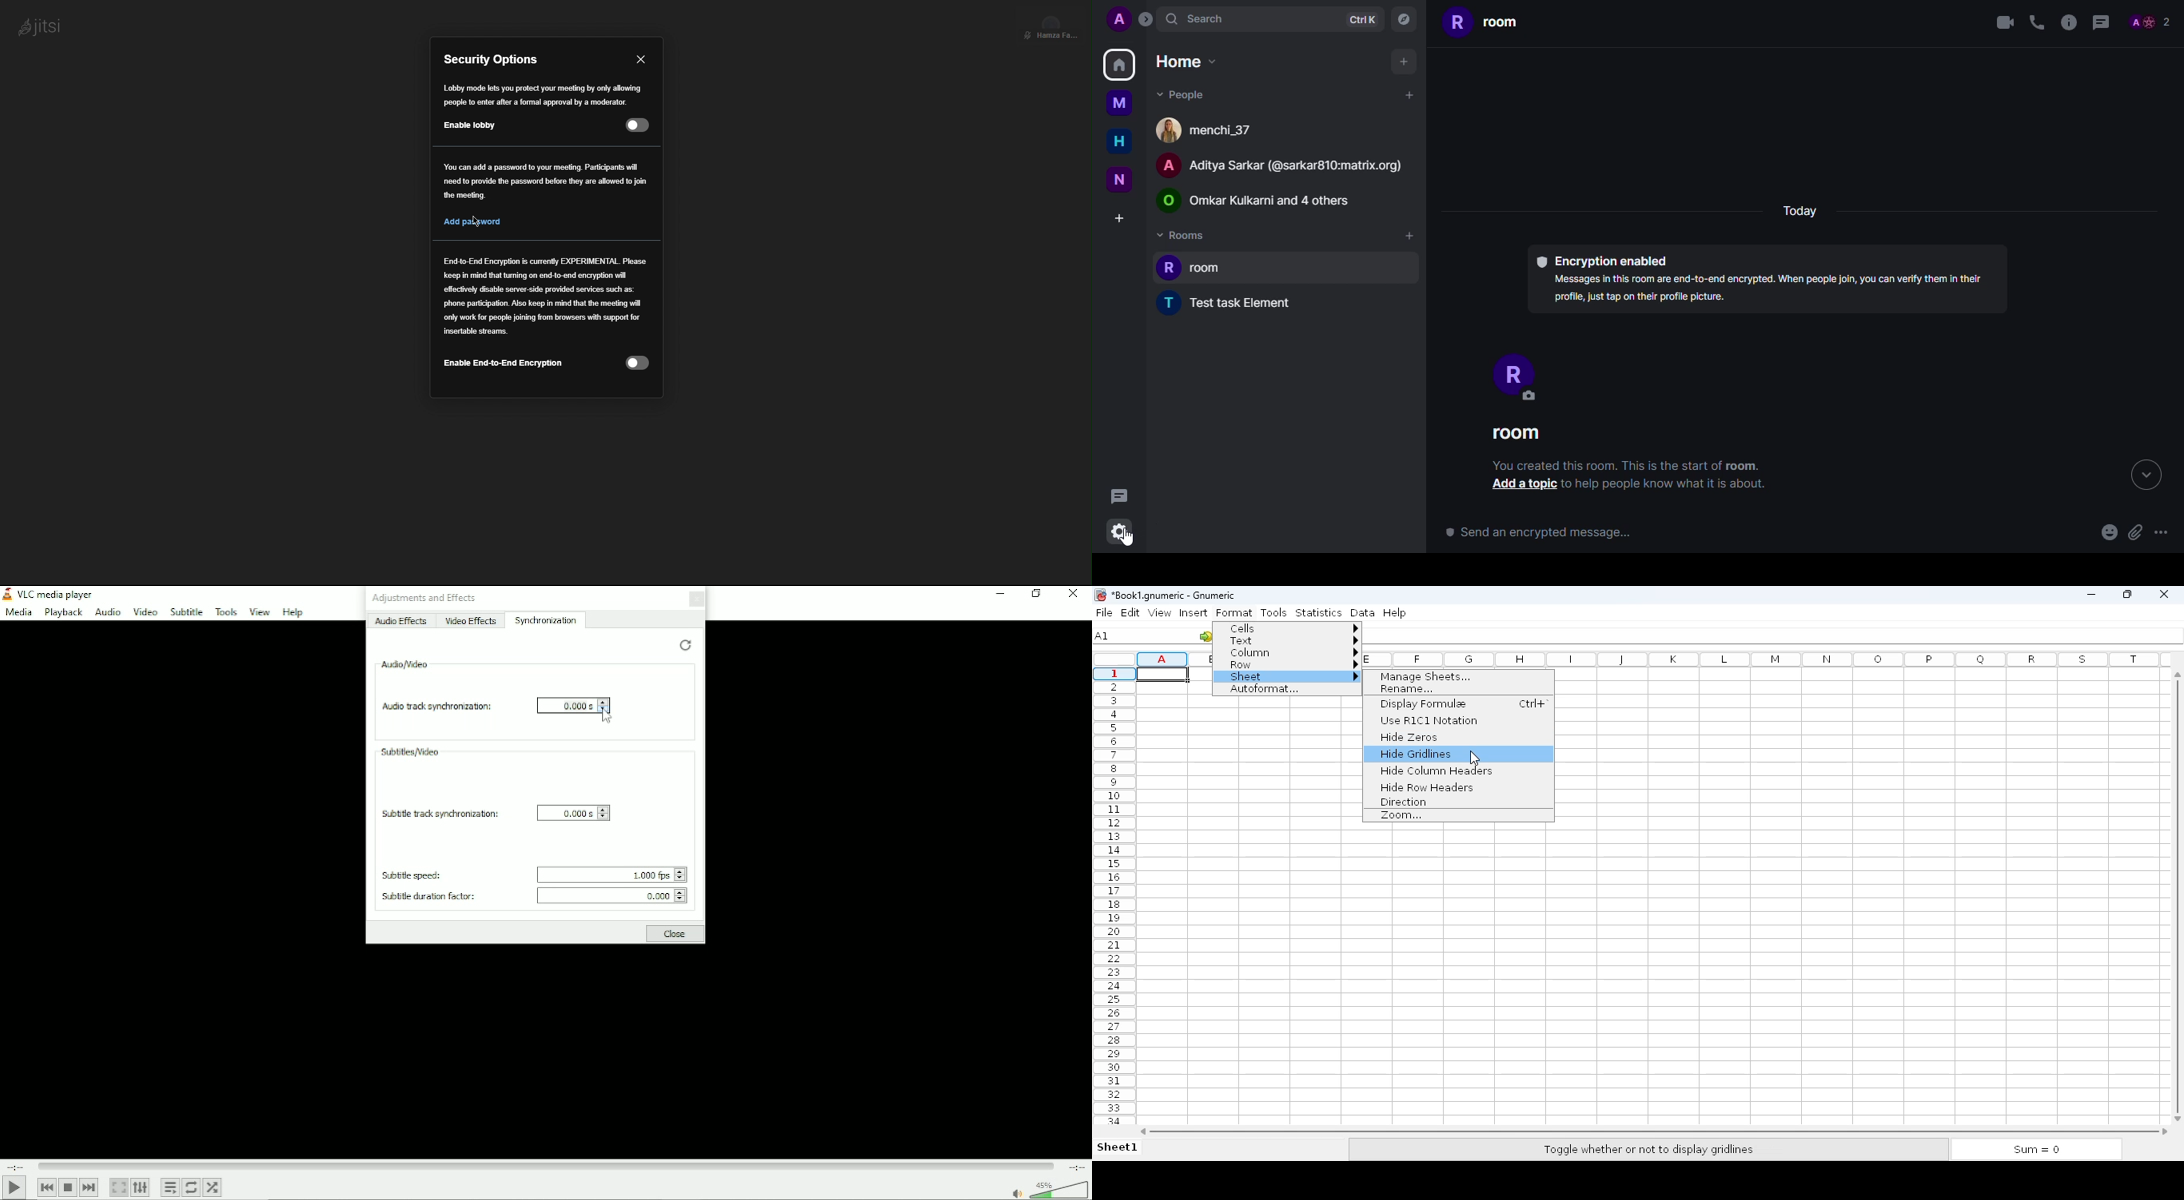 The height and width of the screenshot is (1204, 2184). I want to click on columns, so click(1769, 660).